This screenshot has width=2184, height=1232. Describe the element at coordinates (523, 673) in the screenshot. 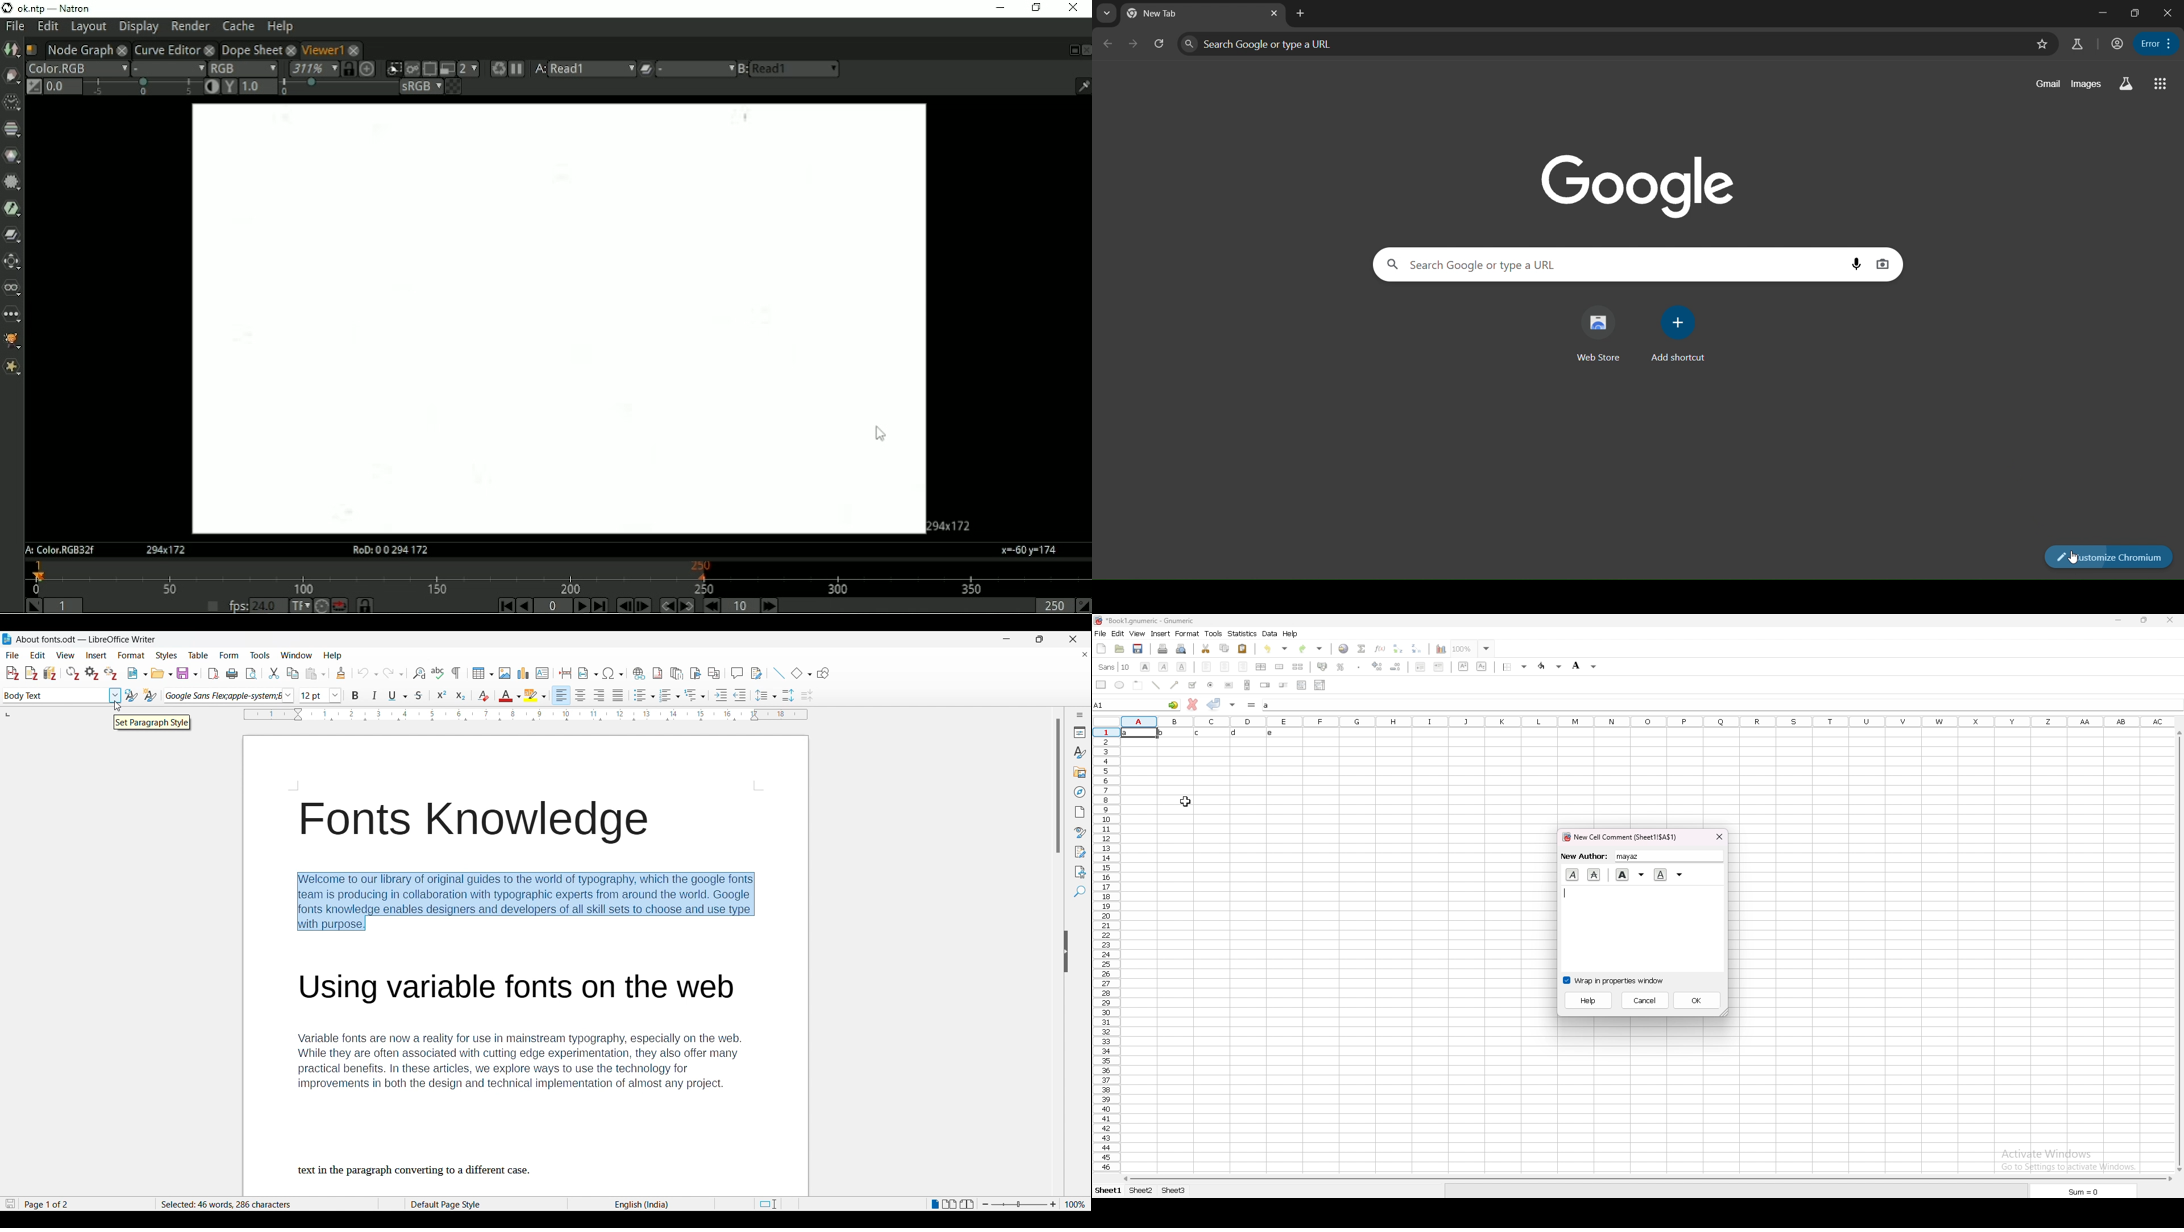

I see `Insert graph` at that location.